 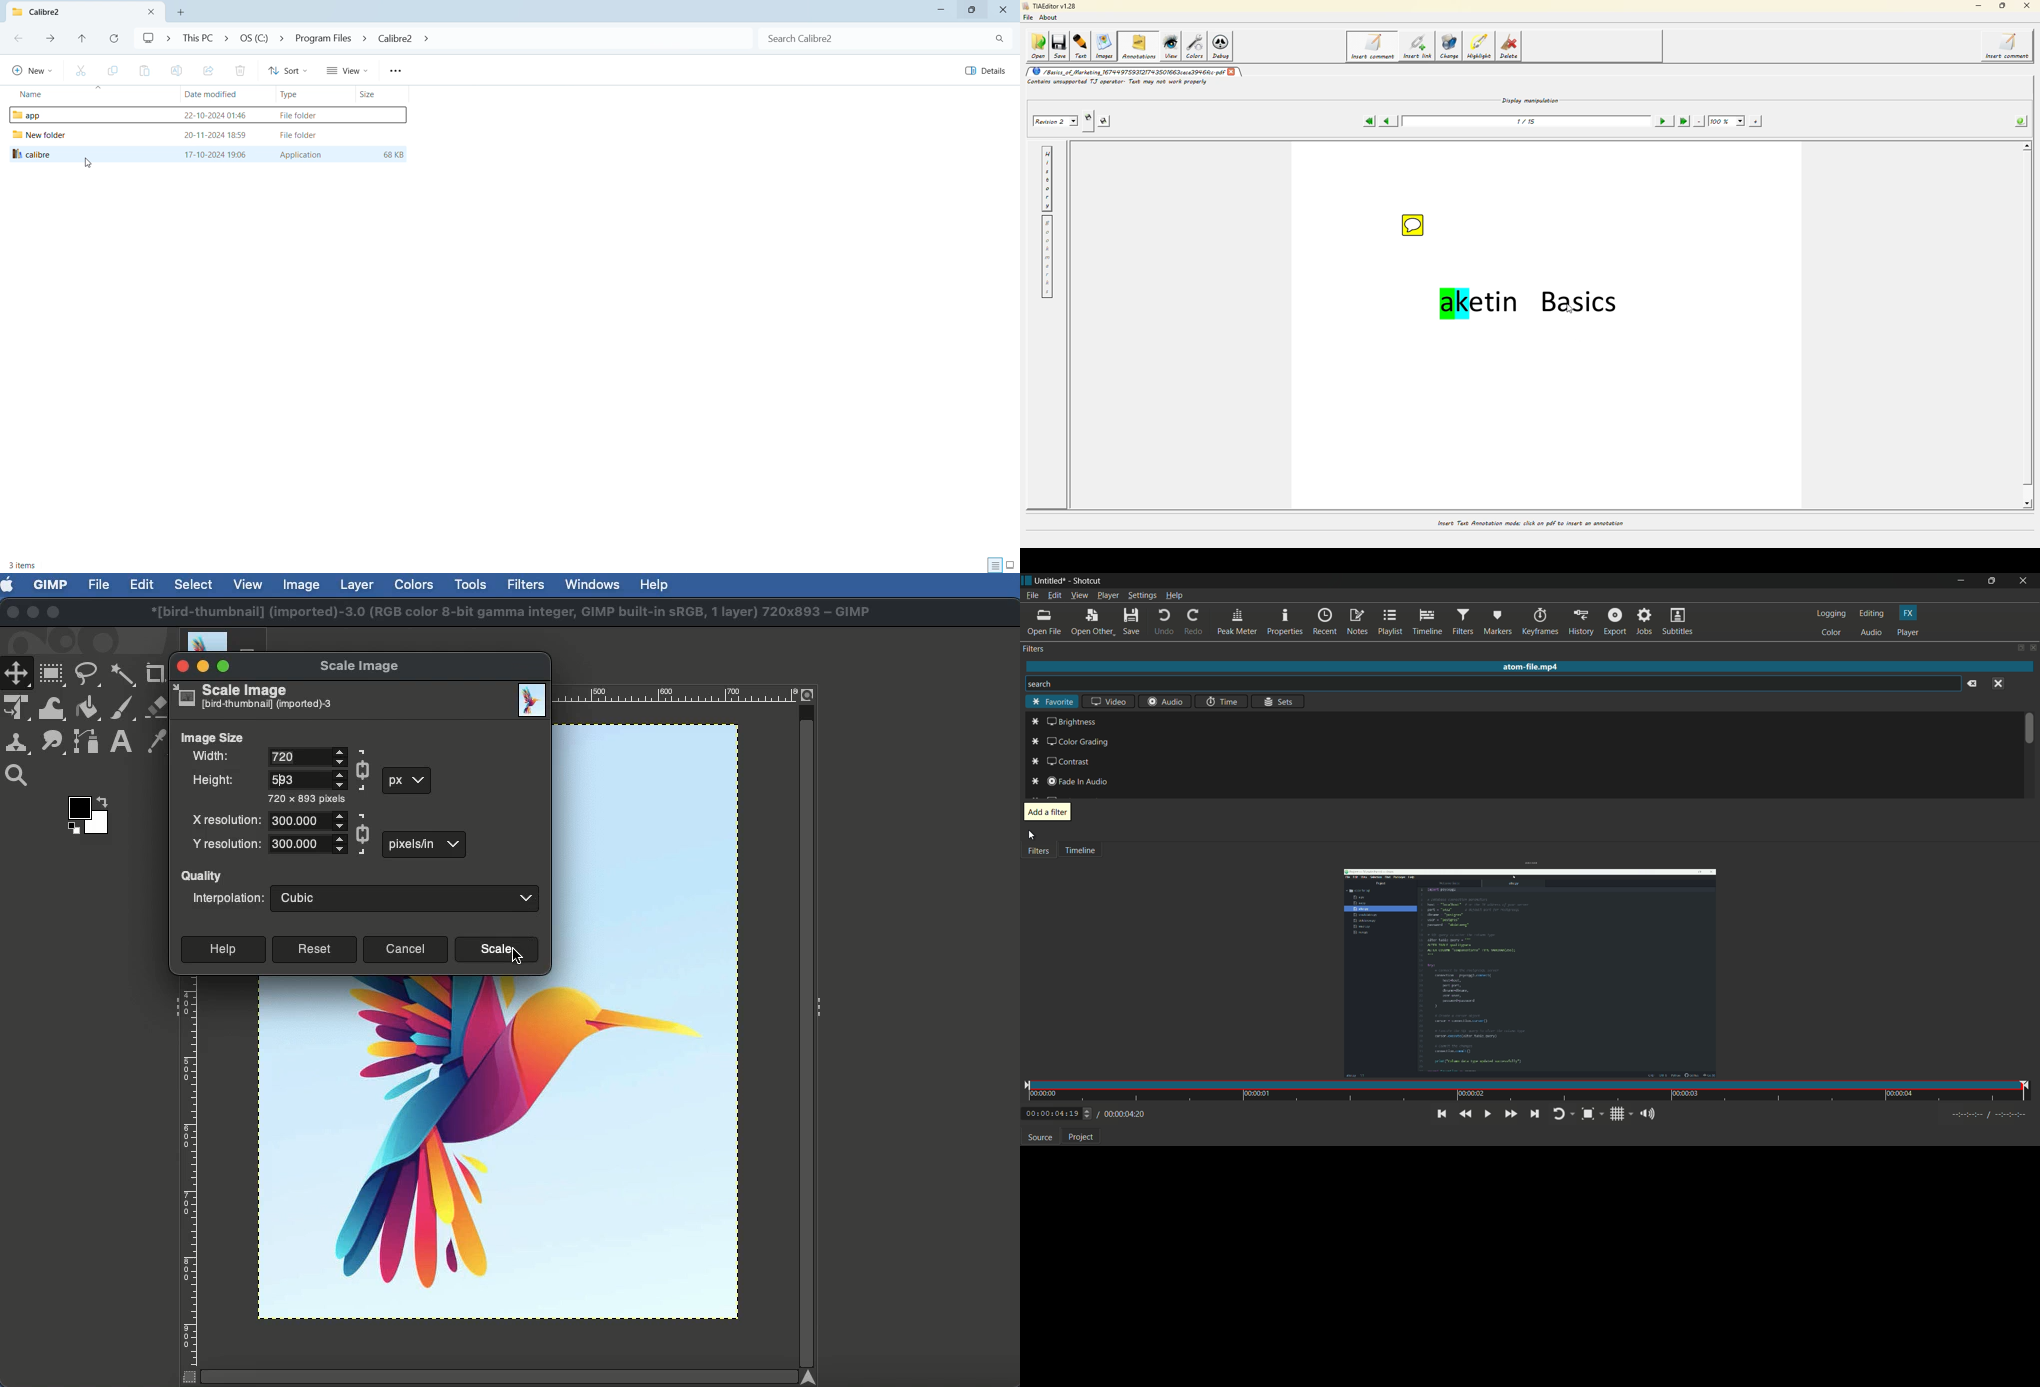 What do you see at coordinates (17, 706) in the screenshot?
I see `Unified transform tool` at bounding box center [17, 706].